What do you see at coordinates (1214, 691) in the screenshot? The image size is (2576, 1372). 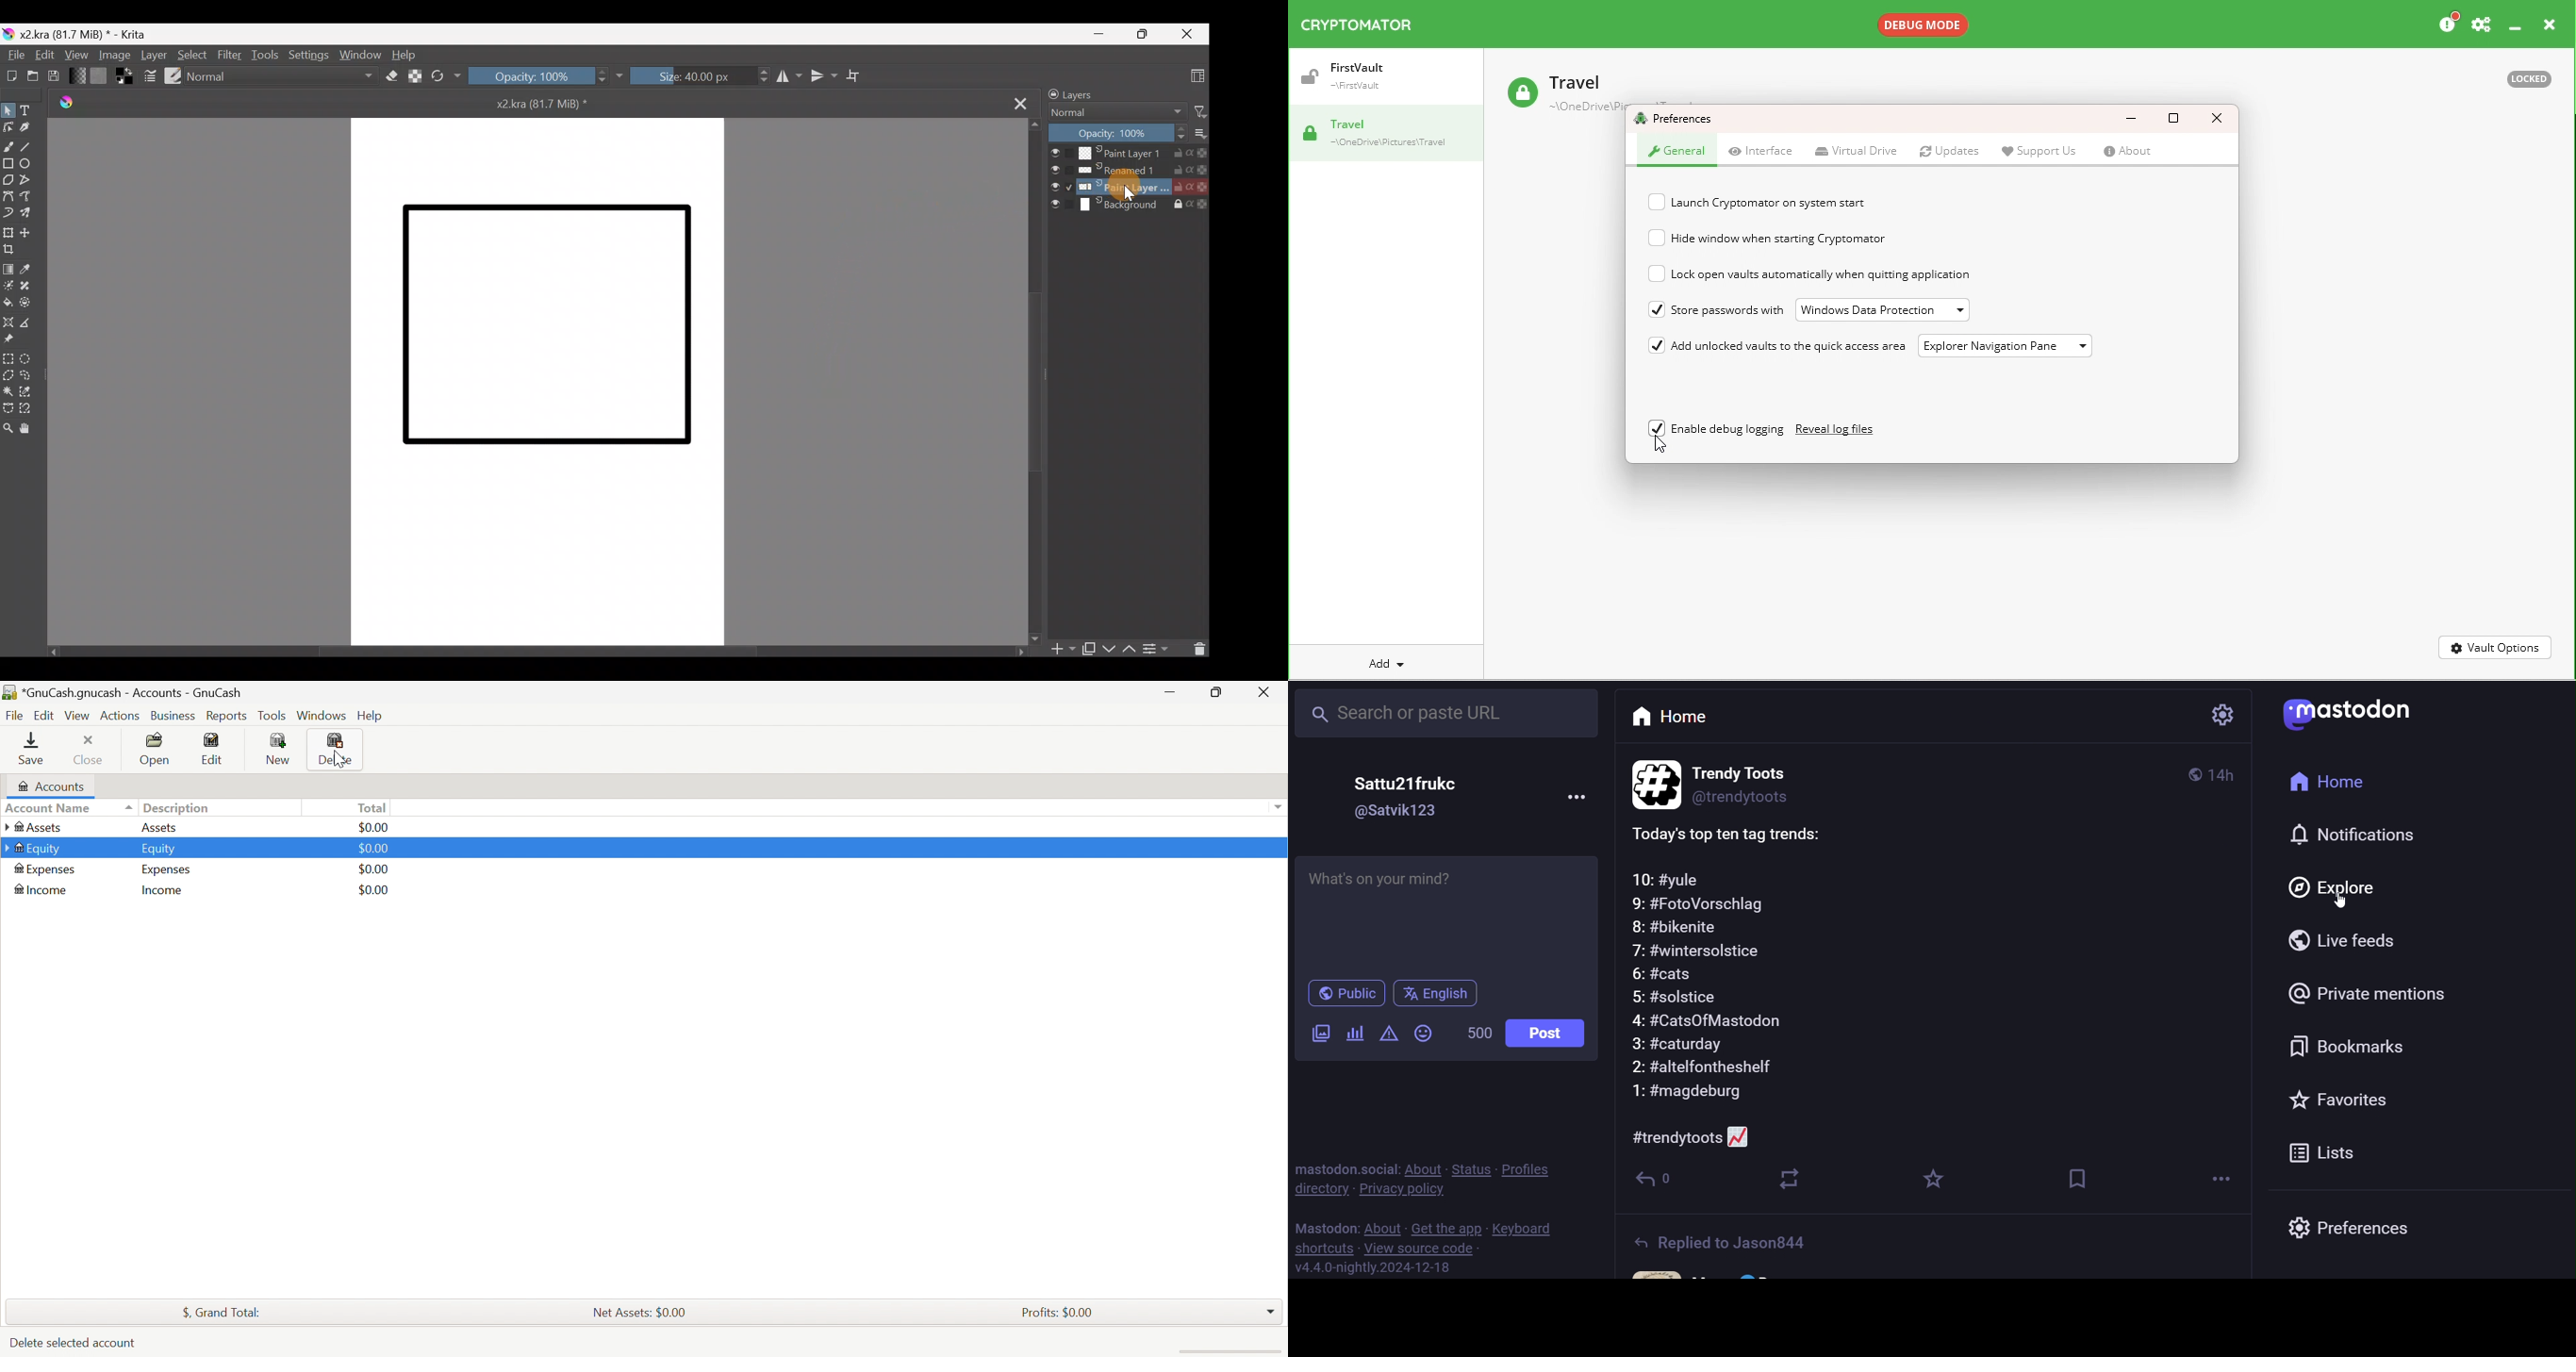 I see `Restore Down` at bounding box center [1214, 691].